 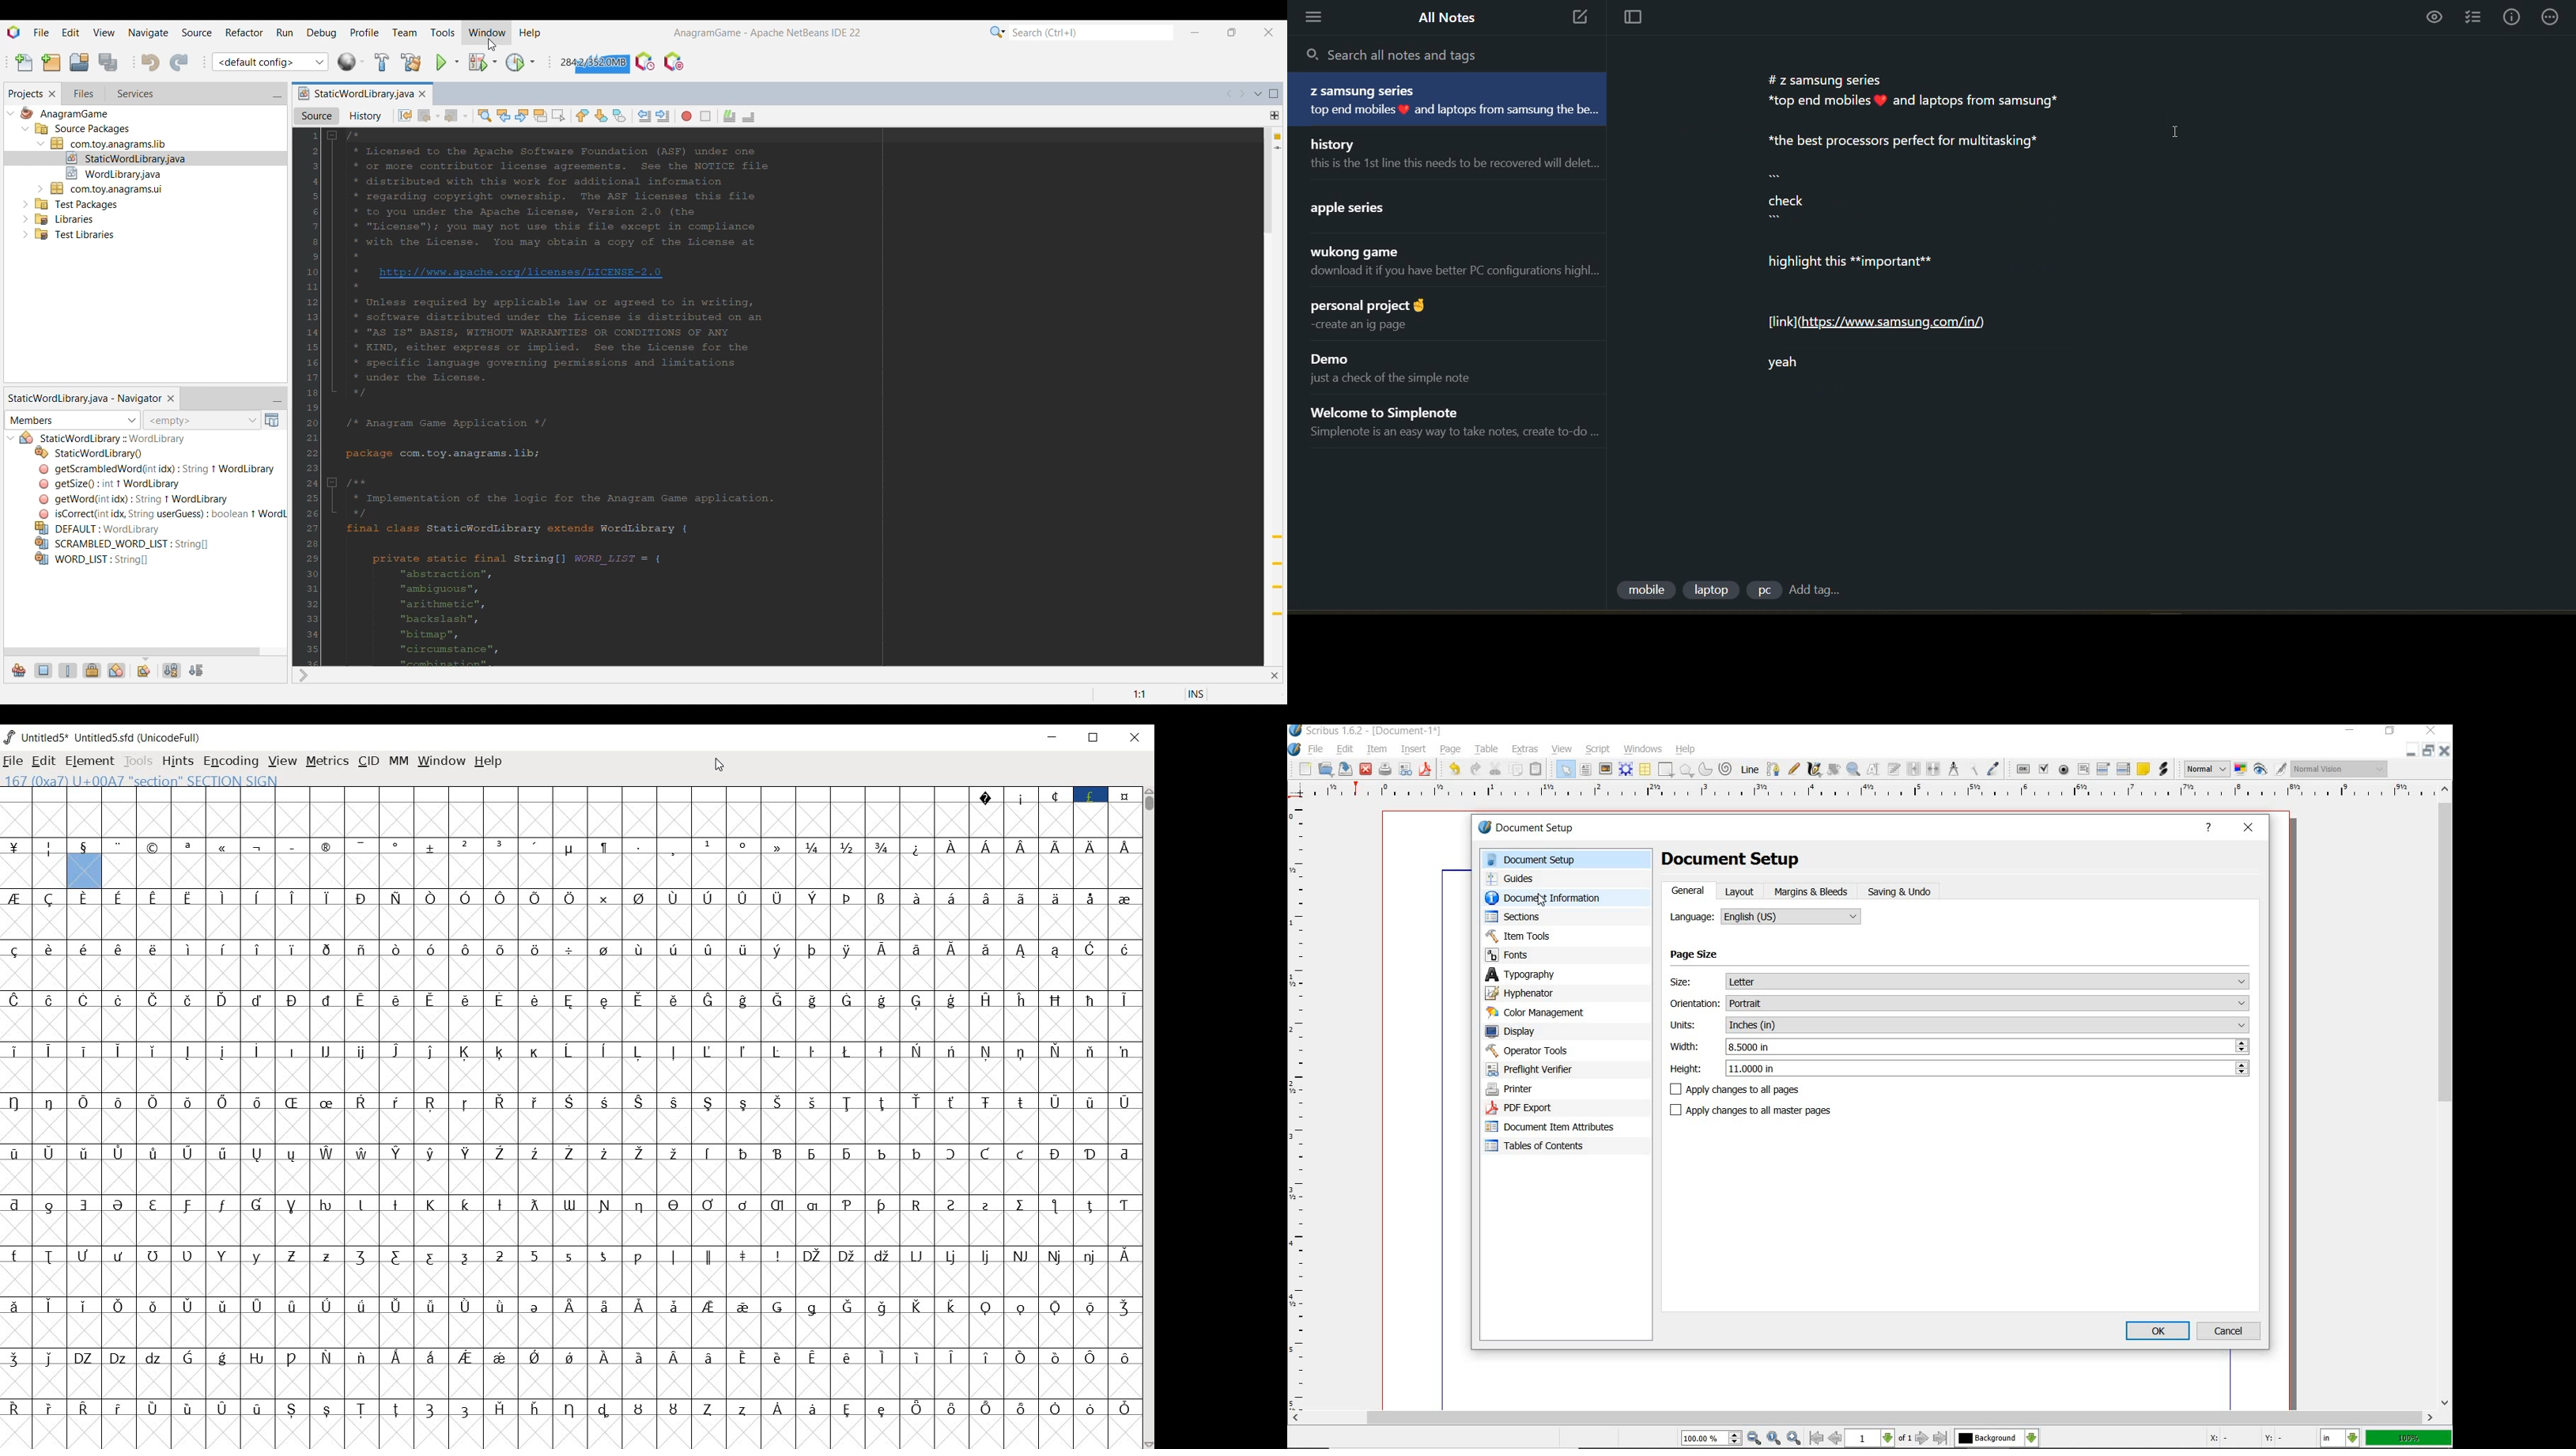 I want to click on Static world library tab, so click(x=84, y=398).